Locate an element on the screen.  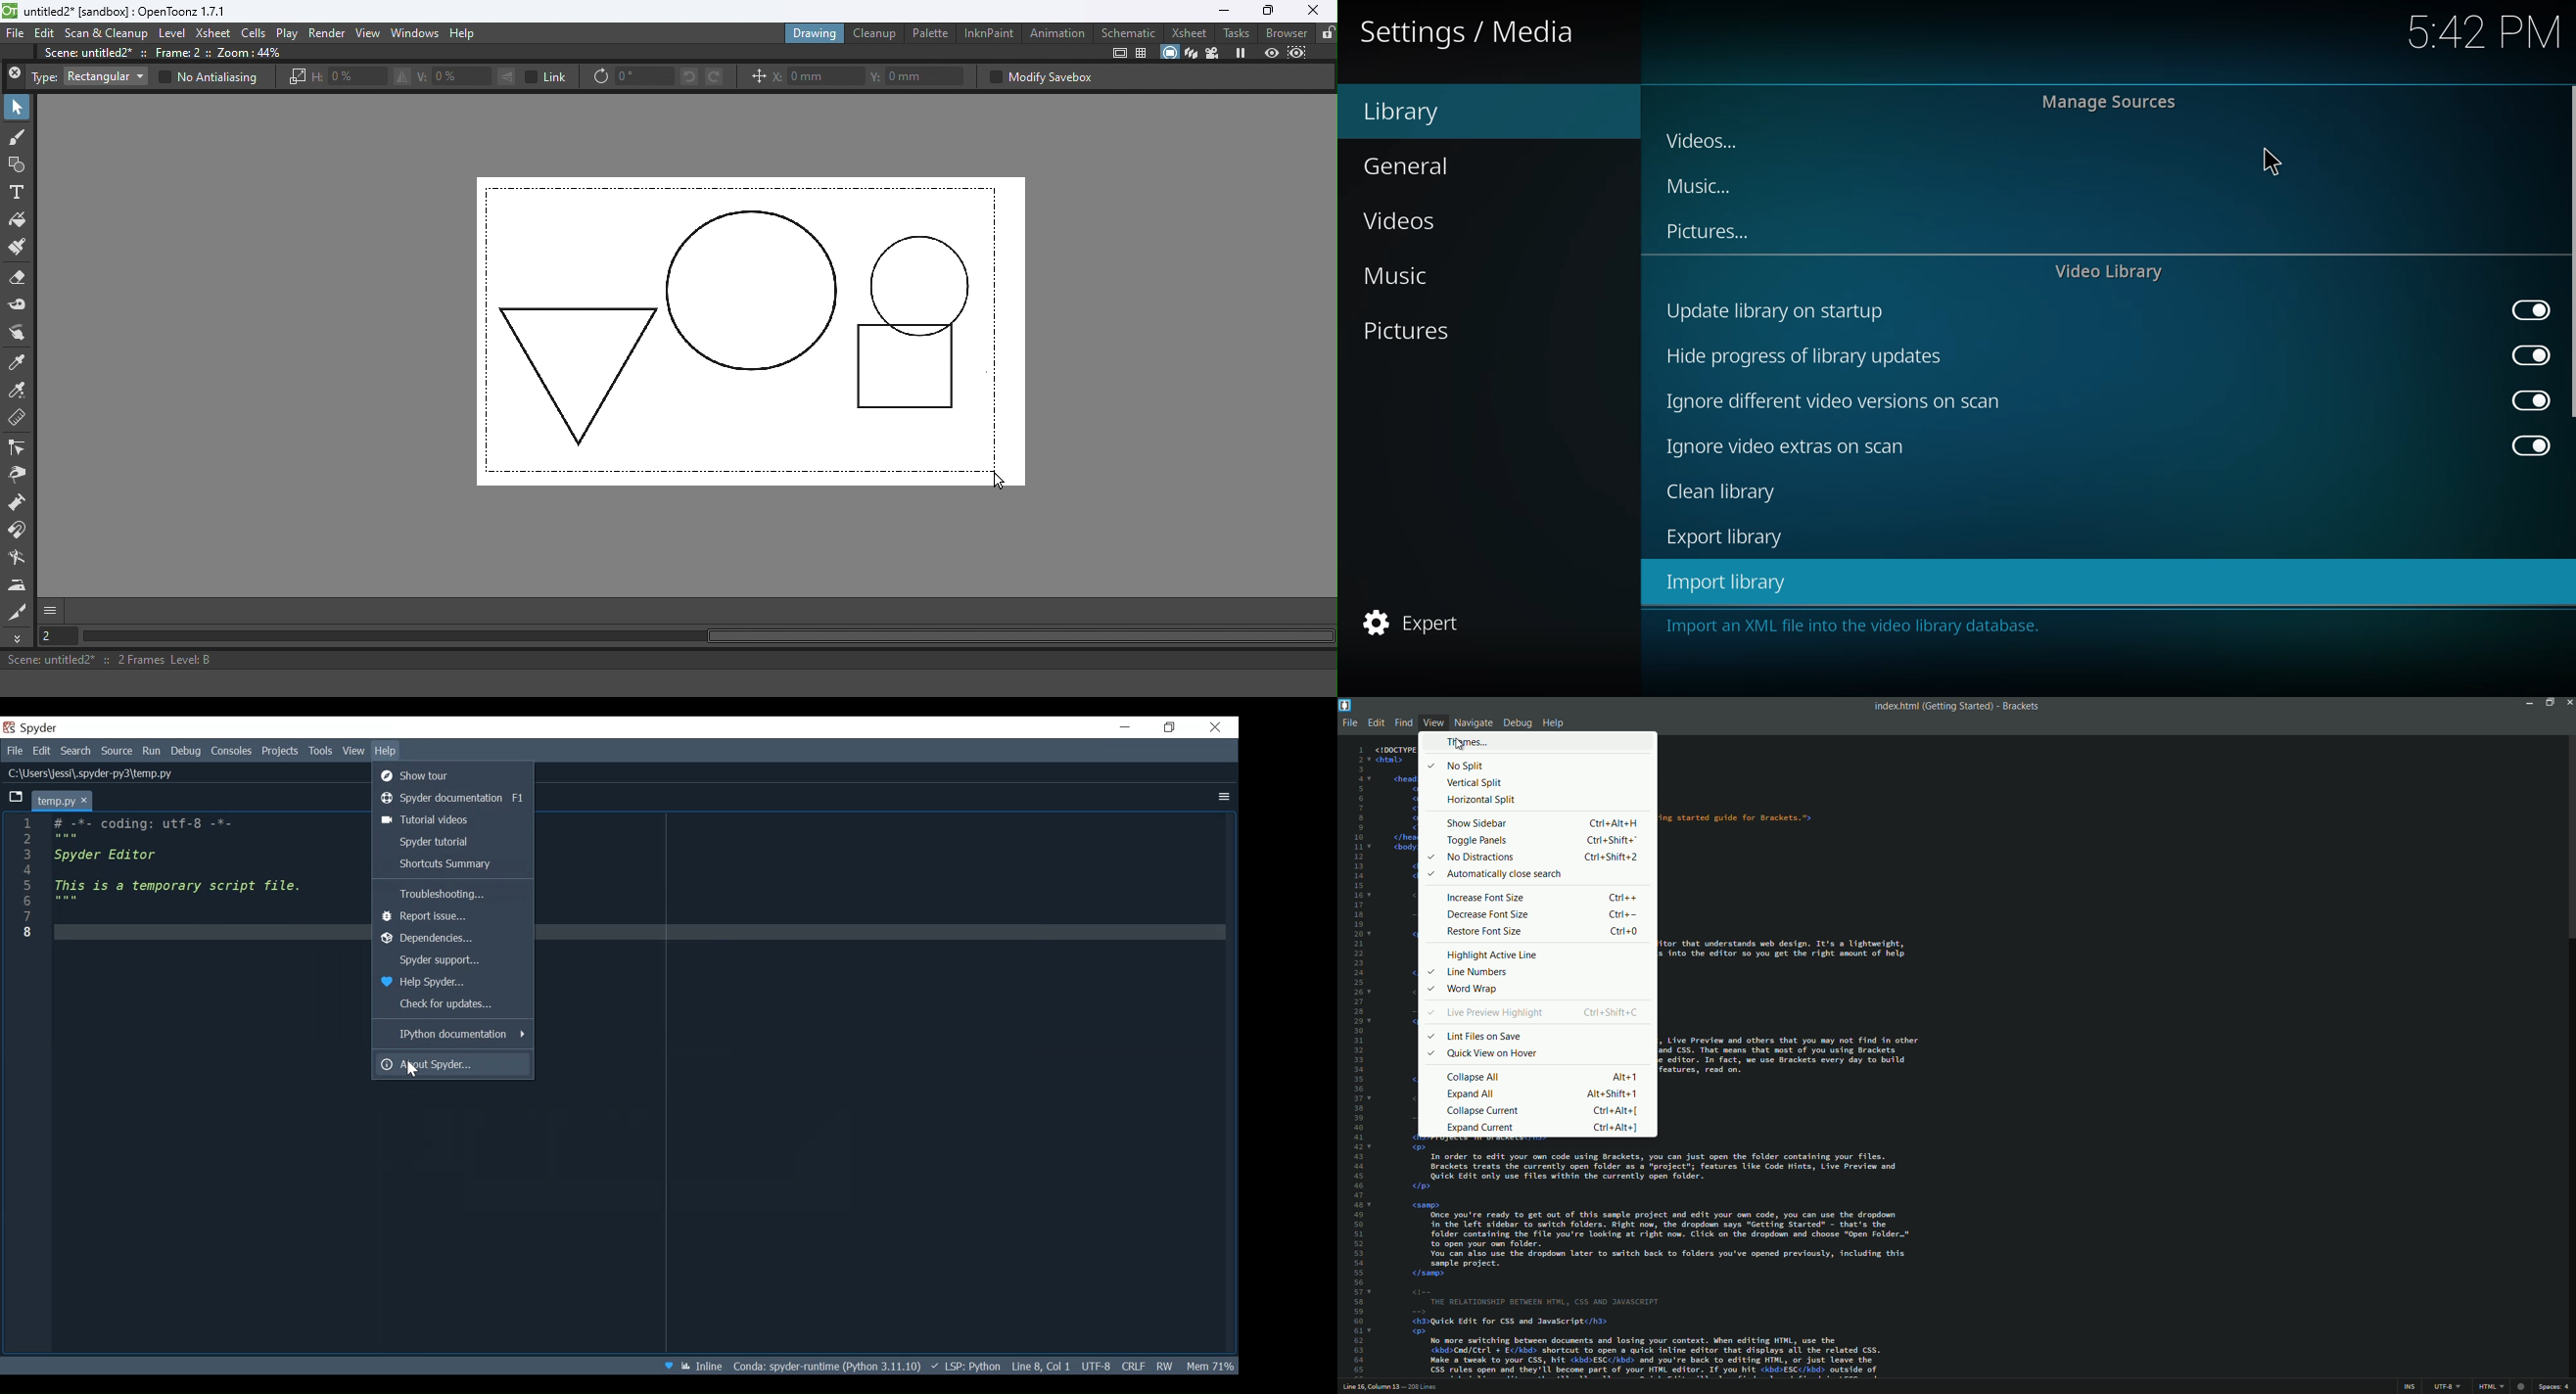
decrease font size is located at coordinates (1488, 914).